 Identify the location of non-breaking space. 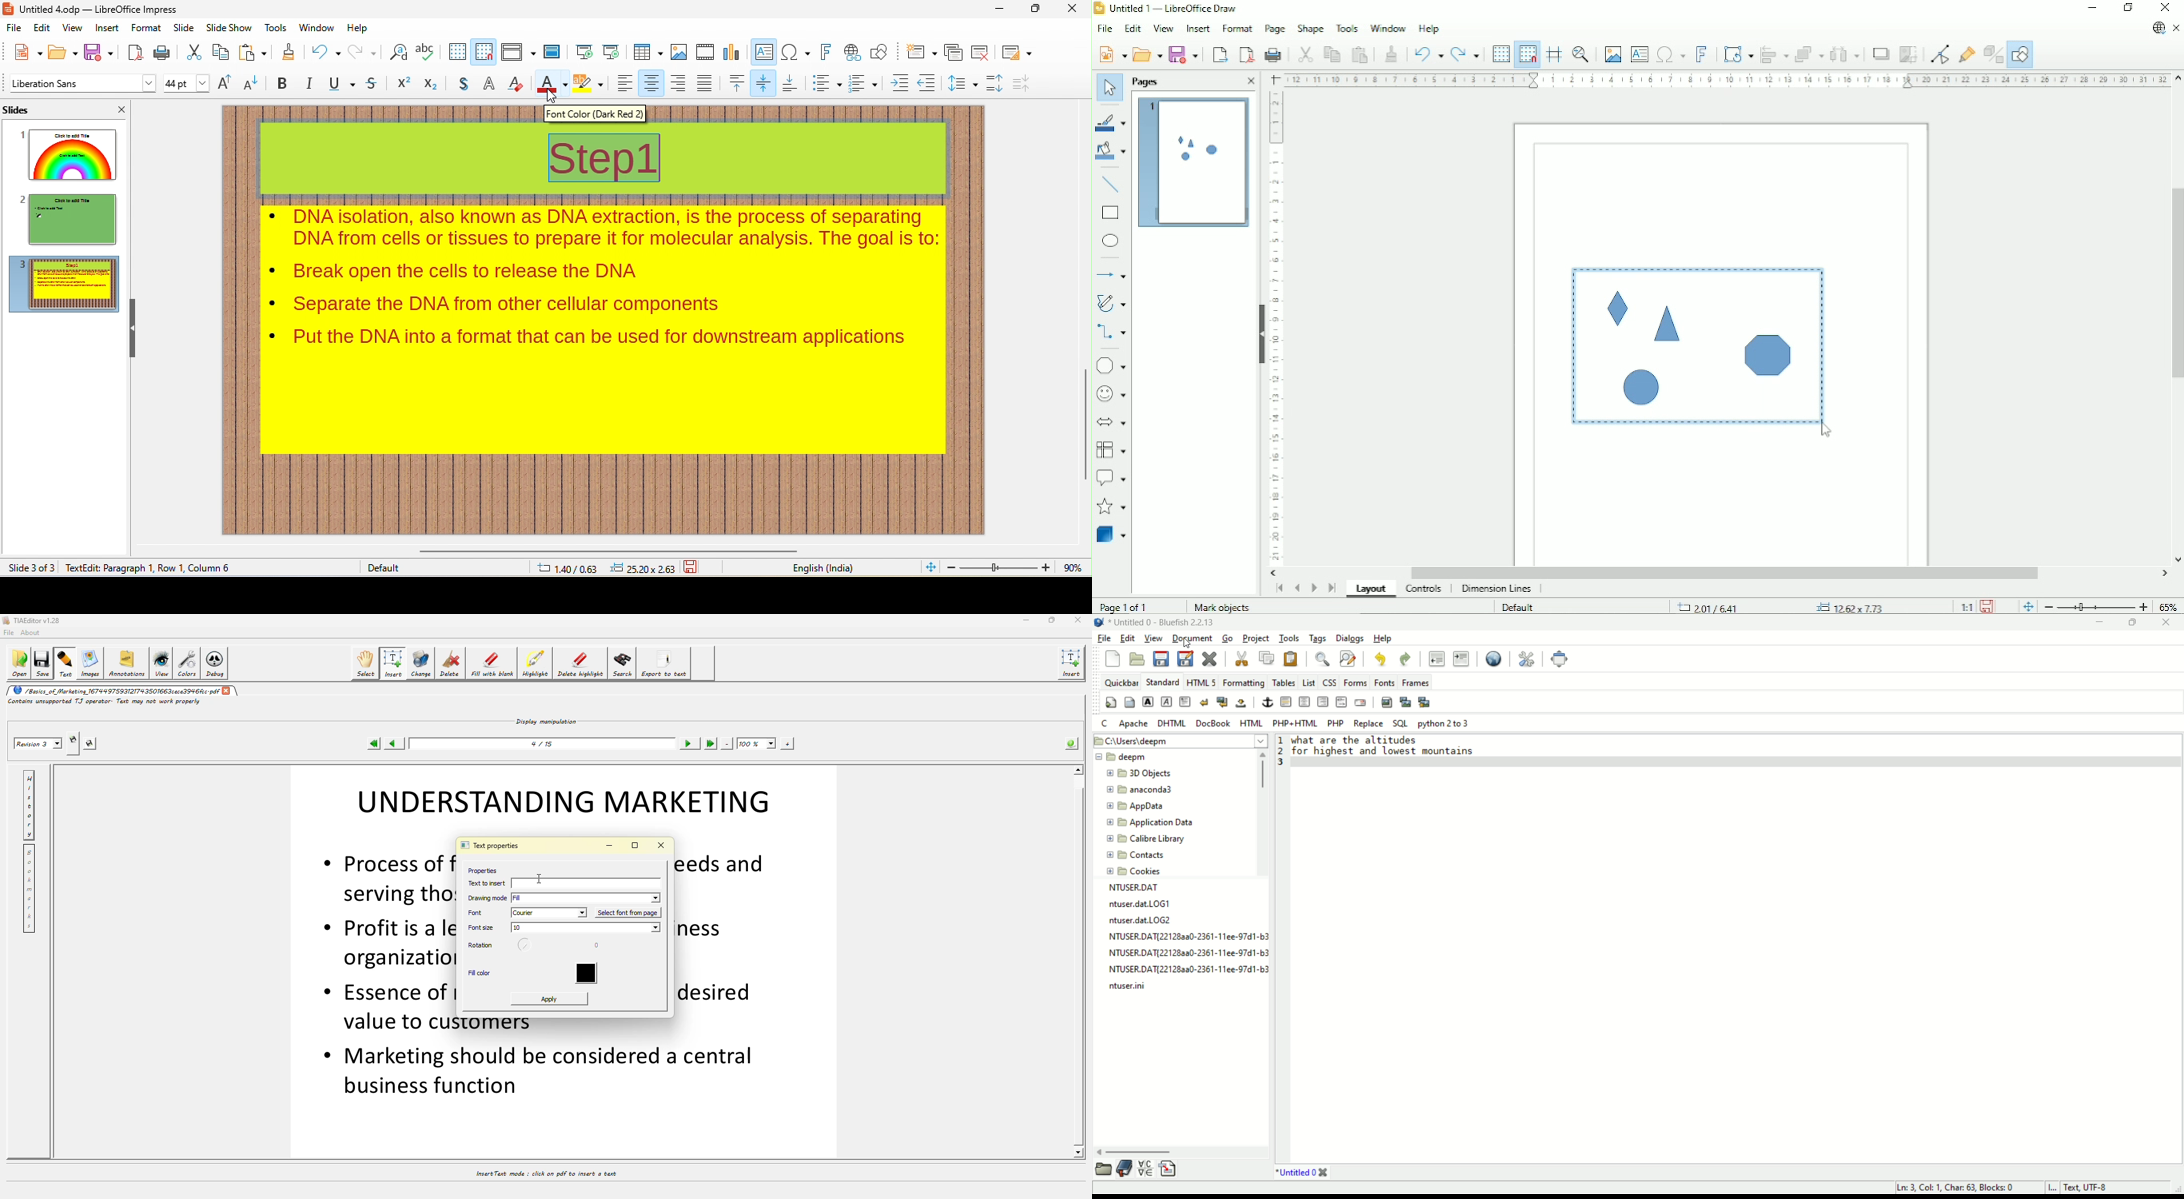
(1240, 703).